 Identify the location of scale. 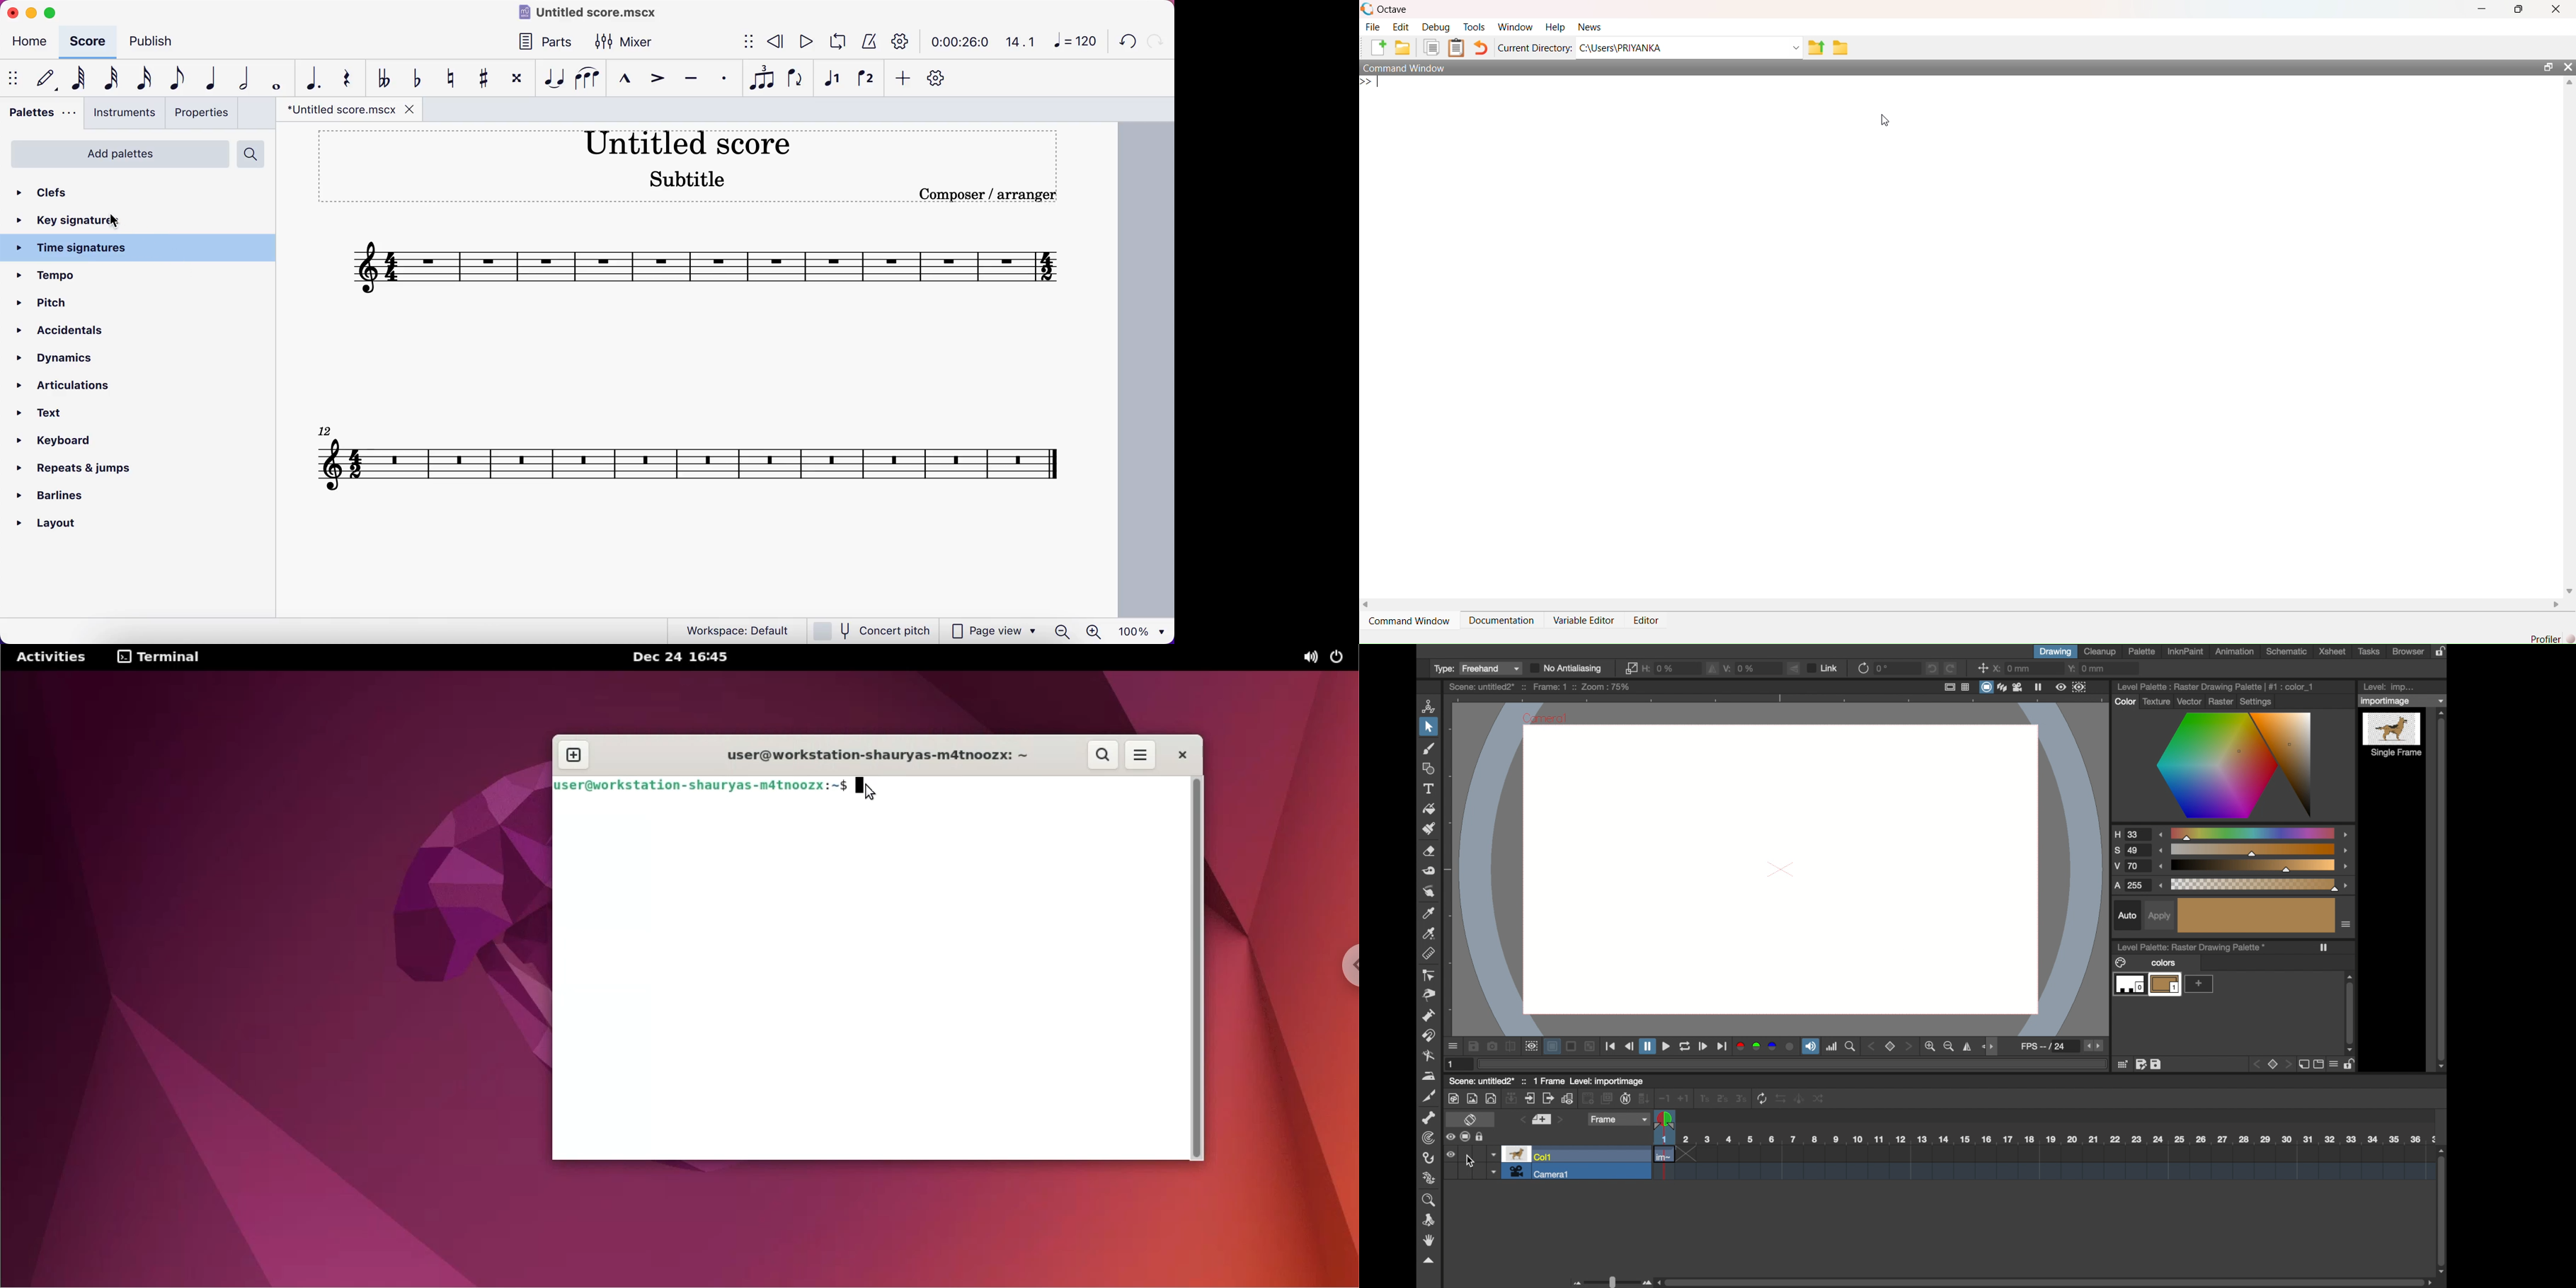
(2255, 885).